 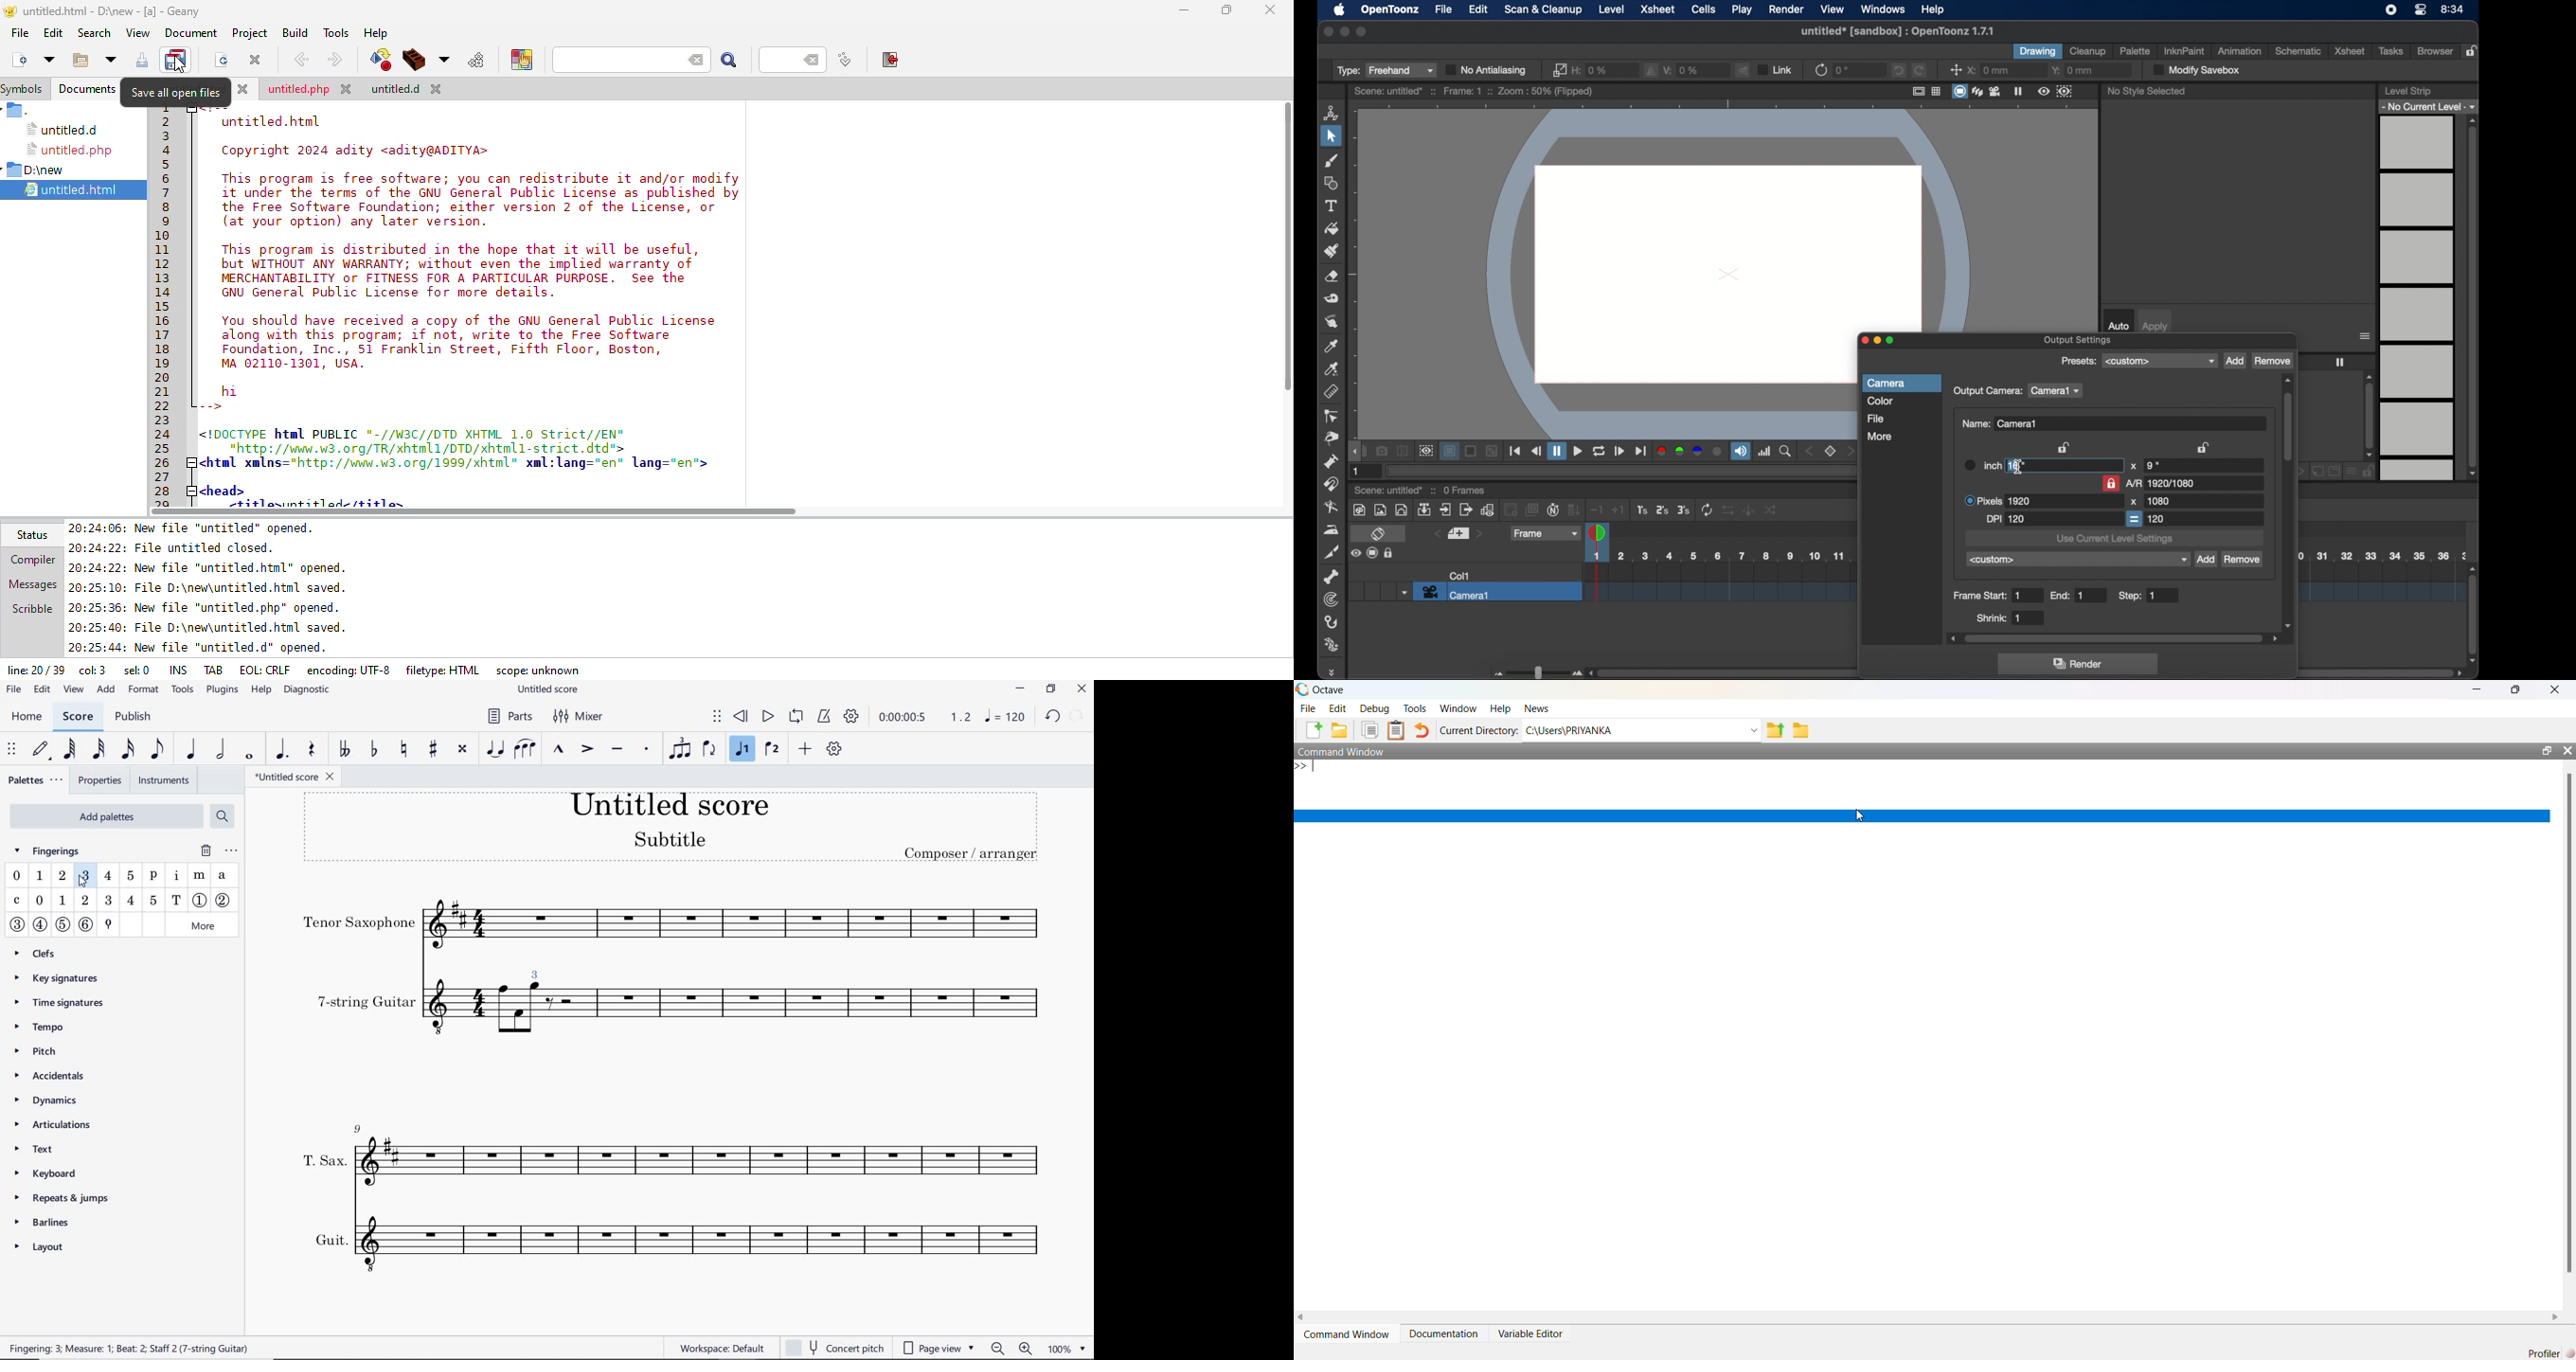 What do you see at coordinates (1717, 556) in the screenshot?
I see `scene scale` at bounding box center [1717, 556].